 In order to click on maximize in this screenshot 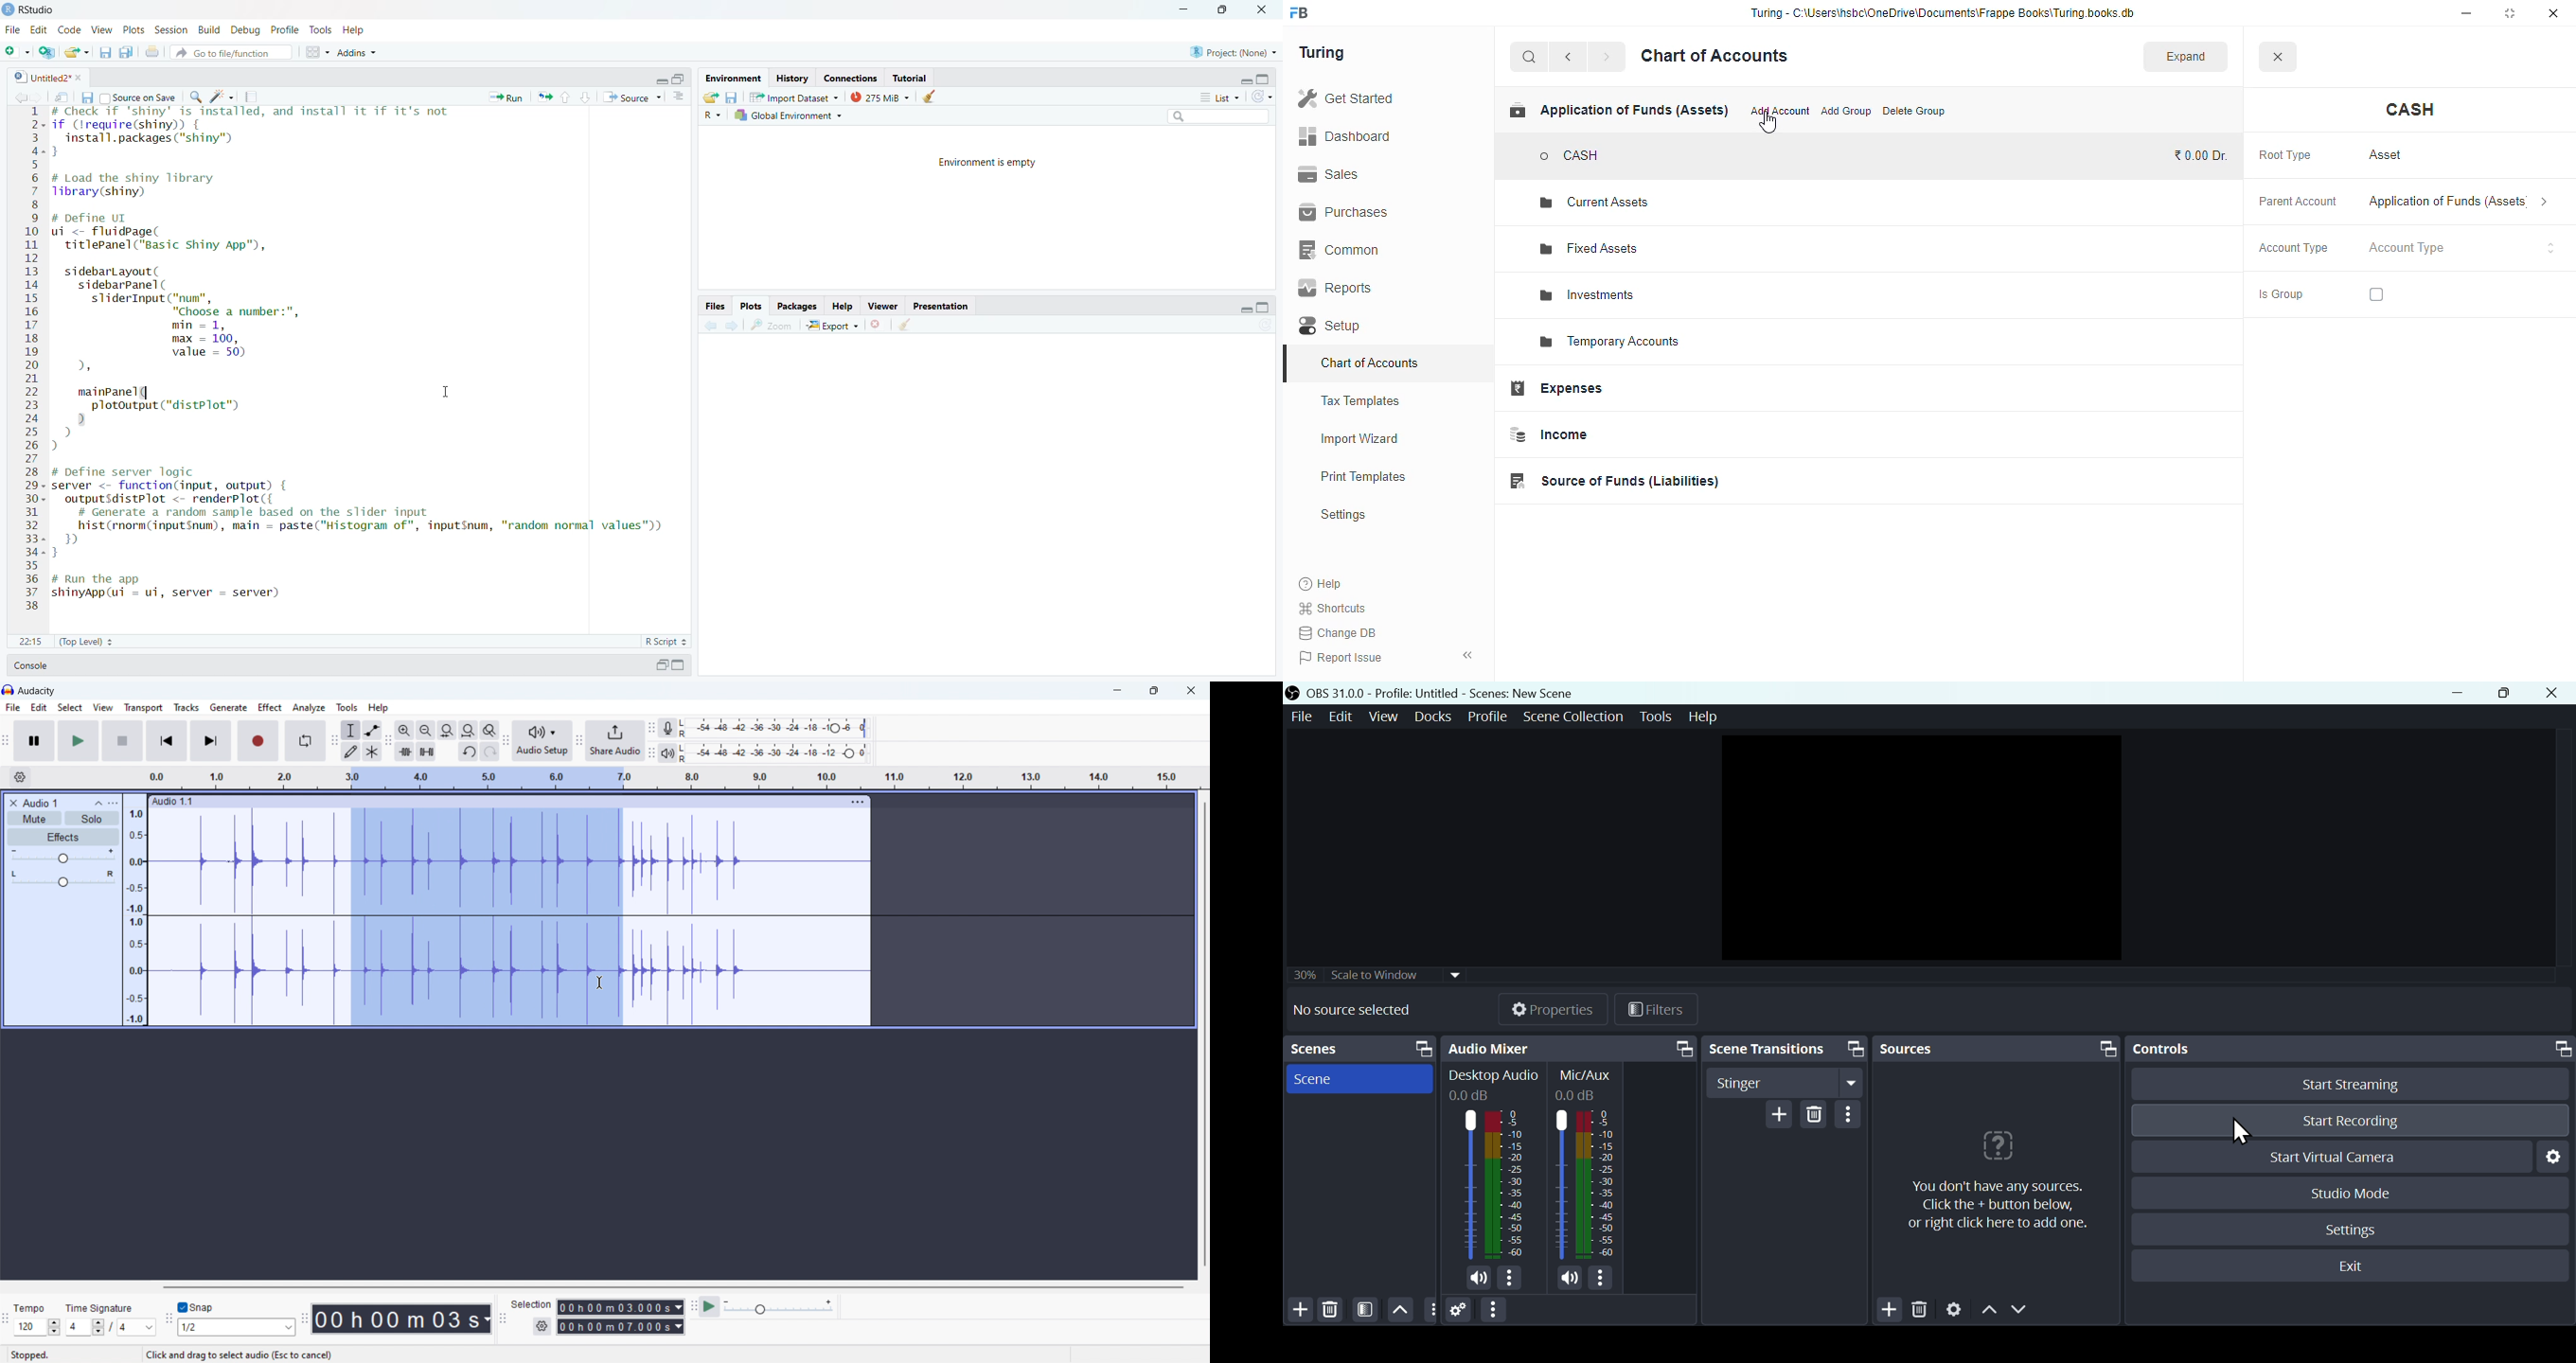, I will do `click(1684, 1049)`.